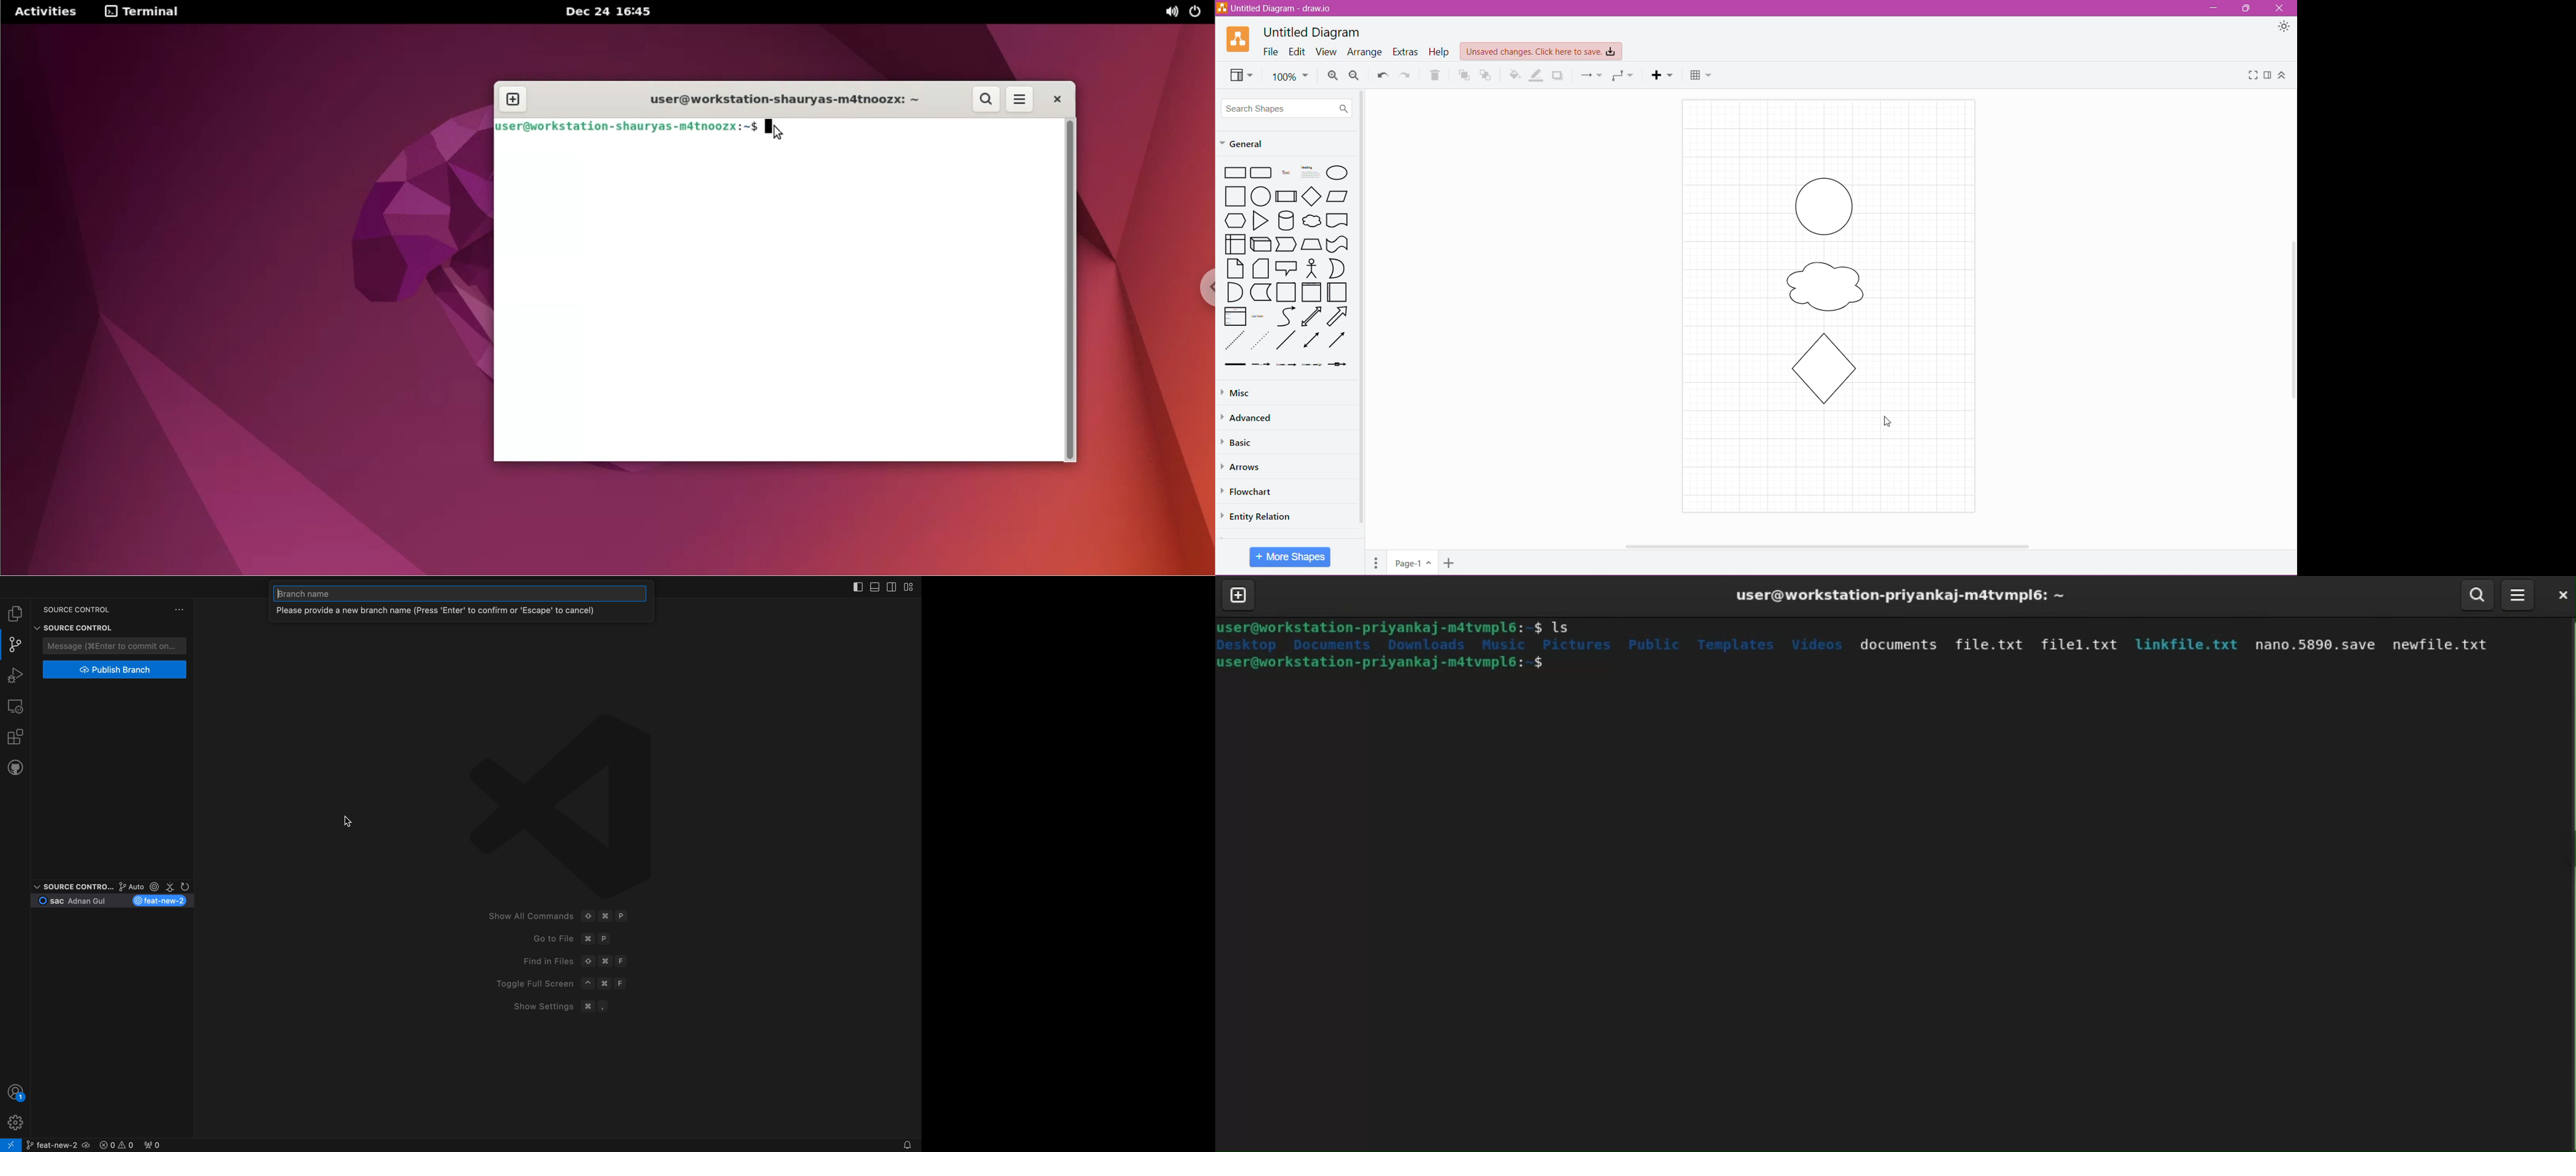 The image size is (2576, 1176). Describe the element at coordinates (16, 1092) in the screenshot. I see `profile` at that location.